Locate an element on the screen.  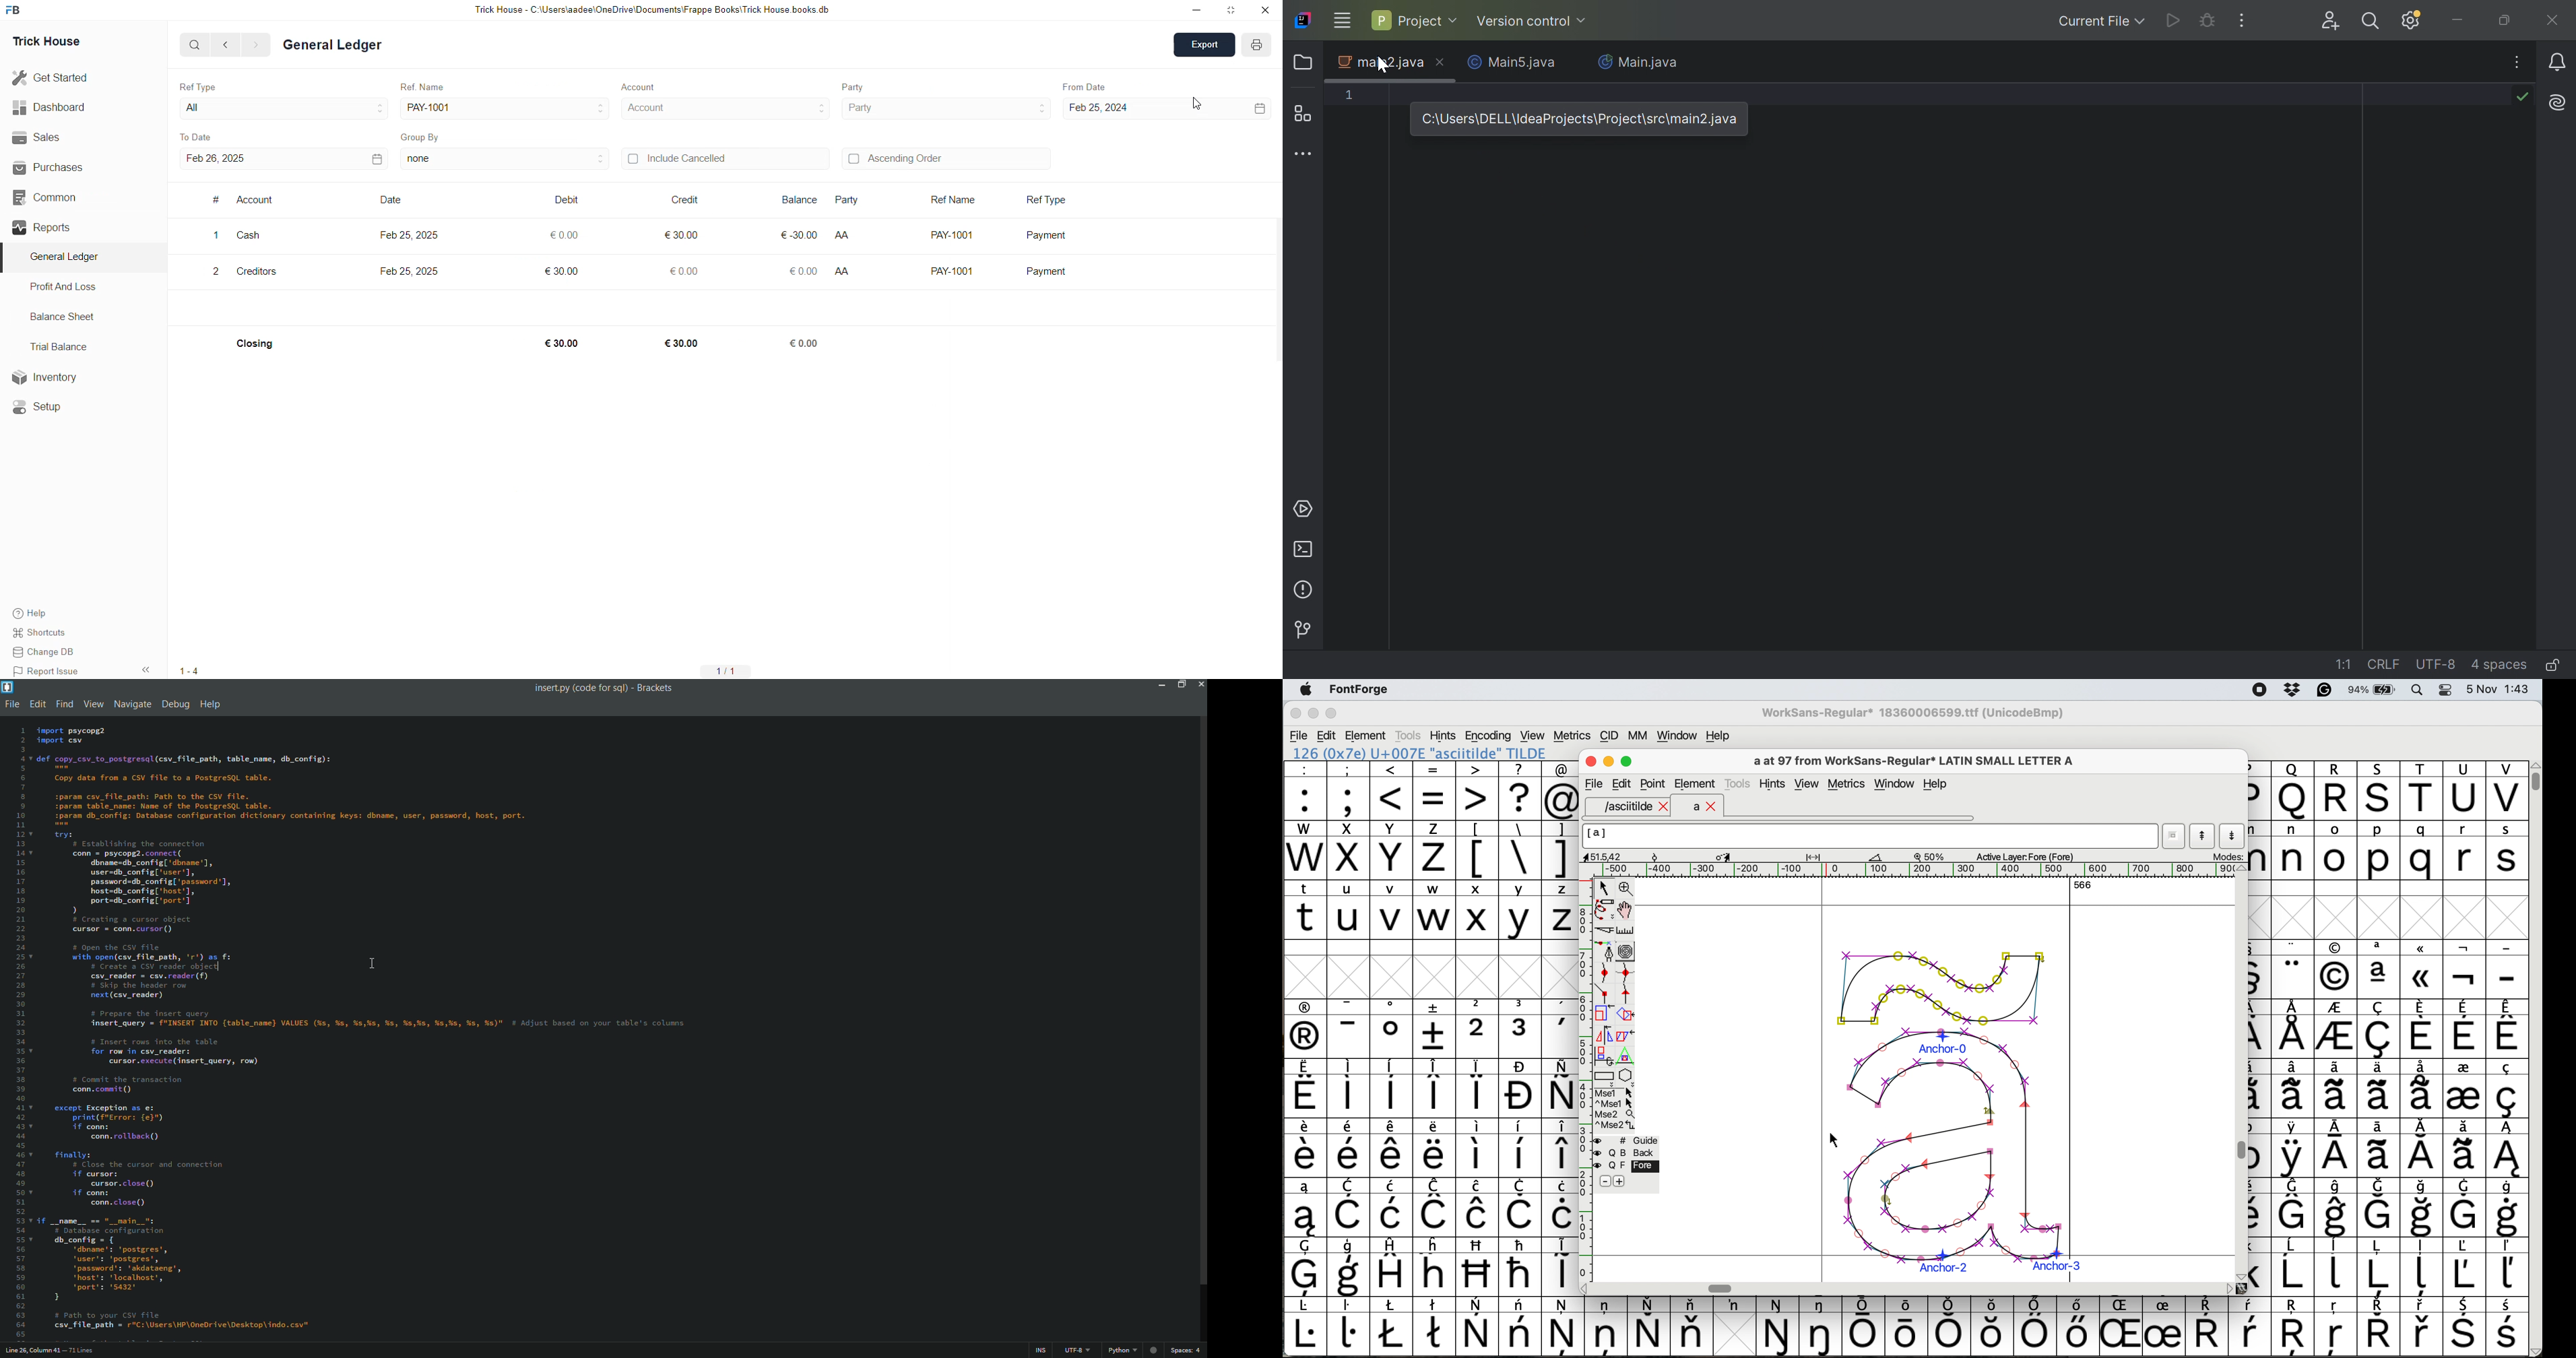
All is located at coordinates (198, 107).